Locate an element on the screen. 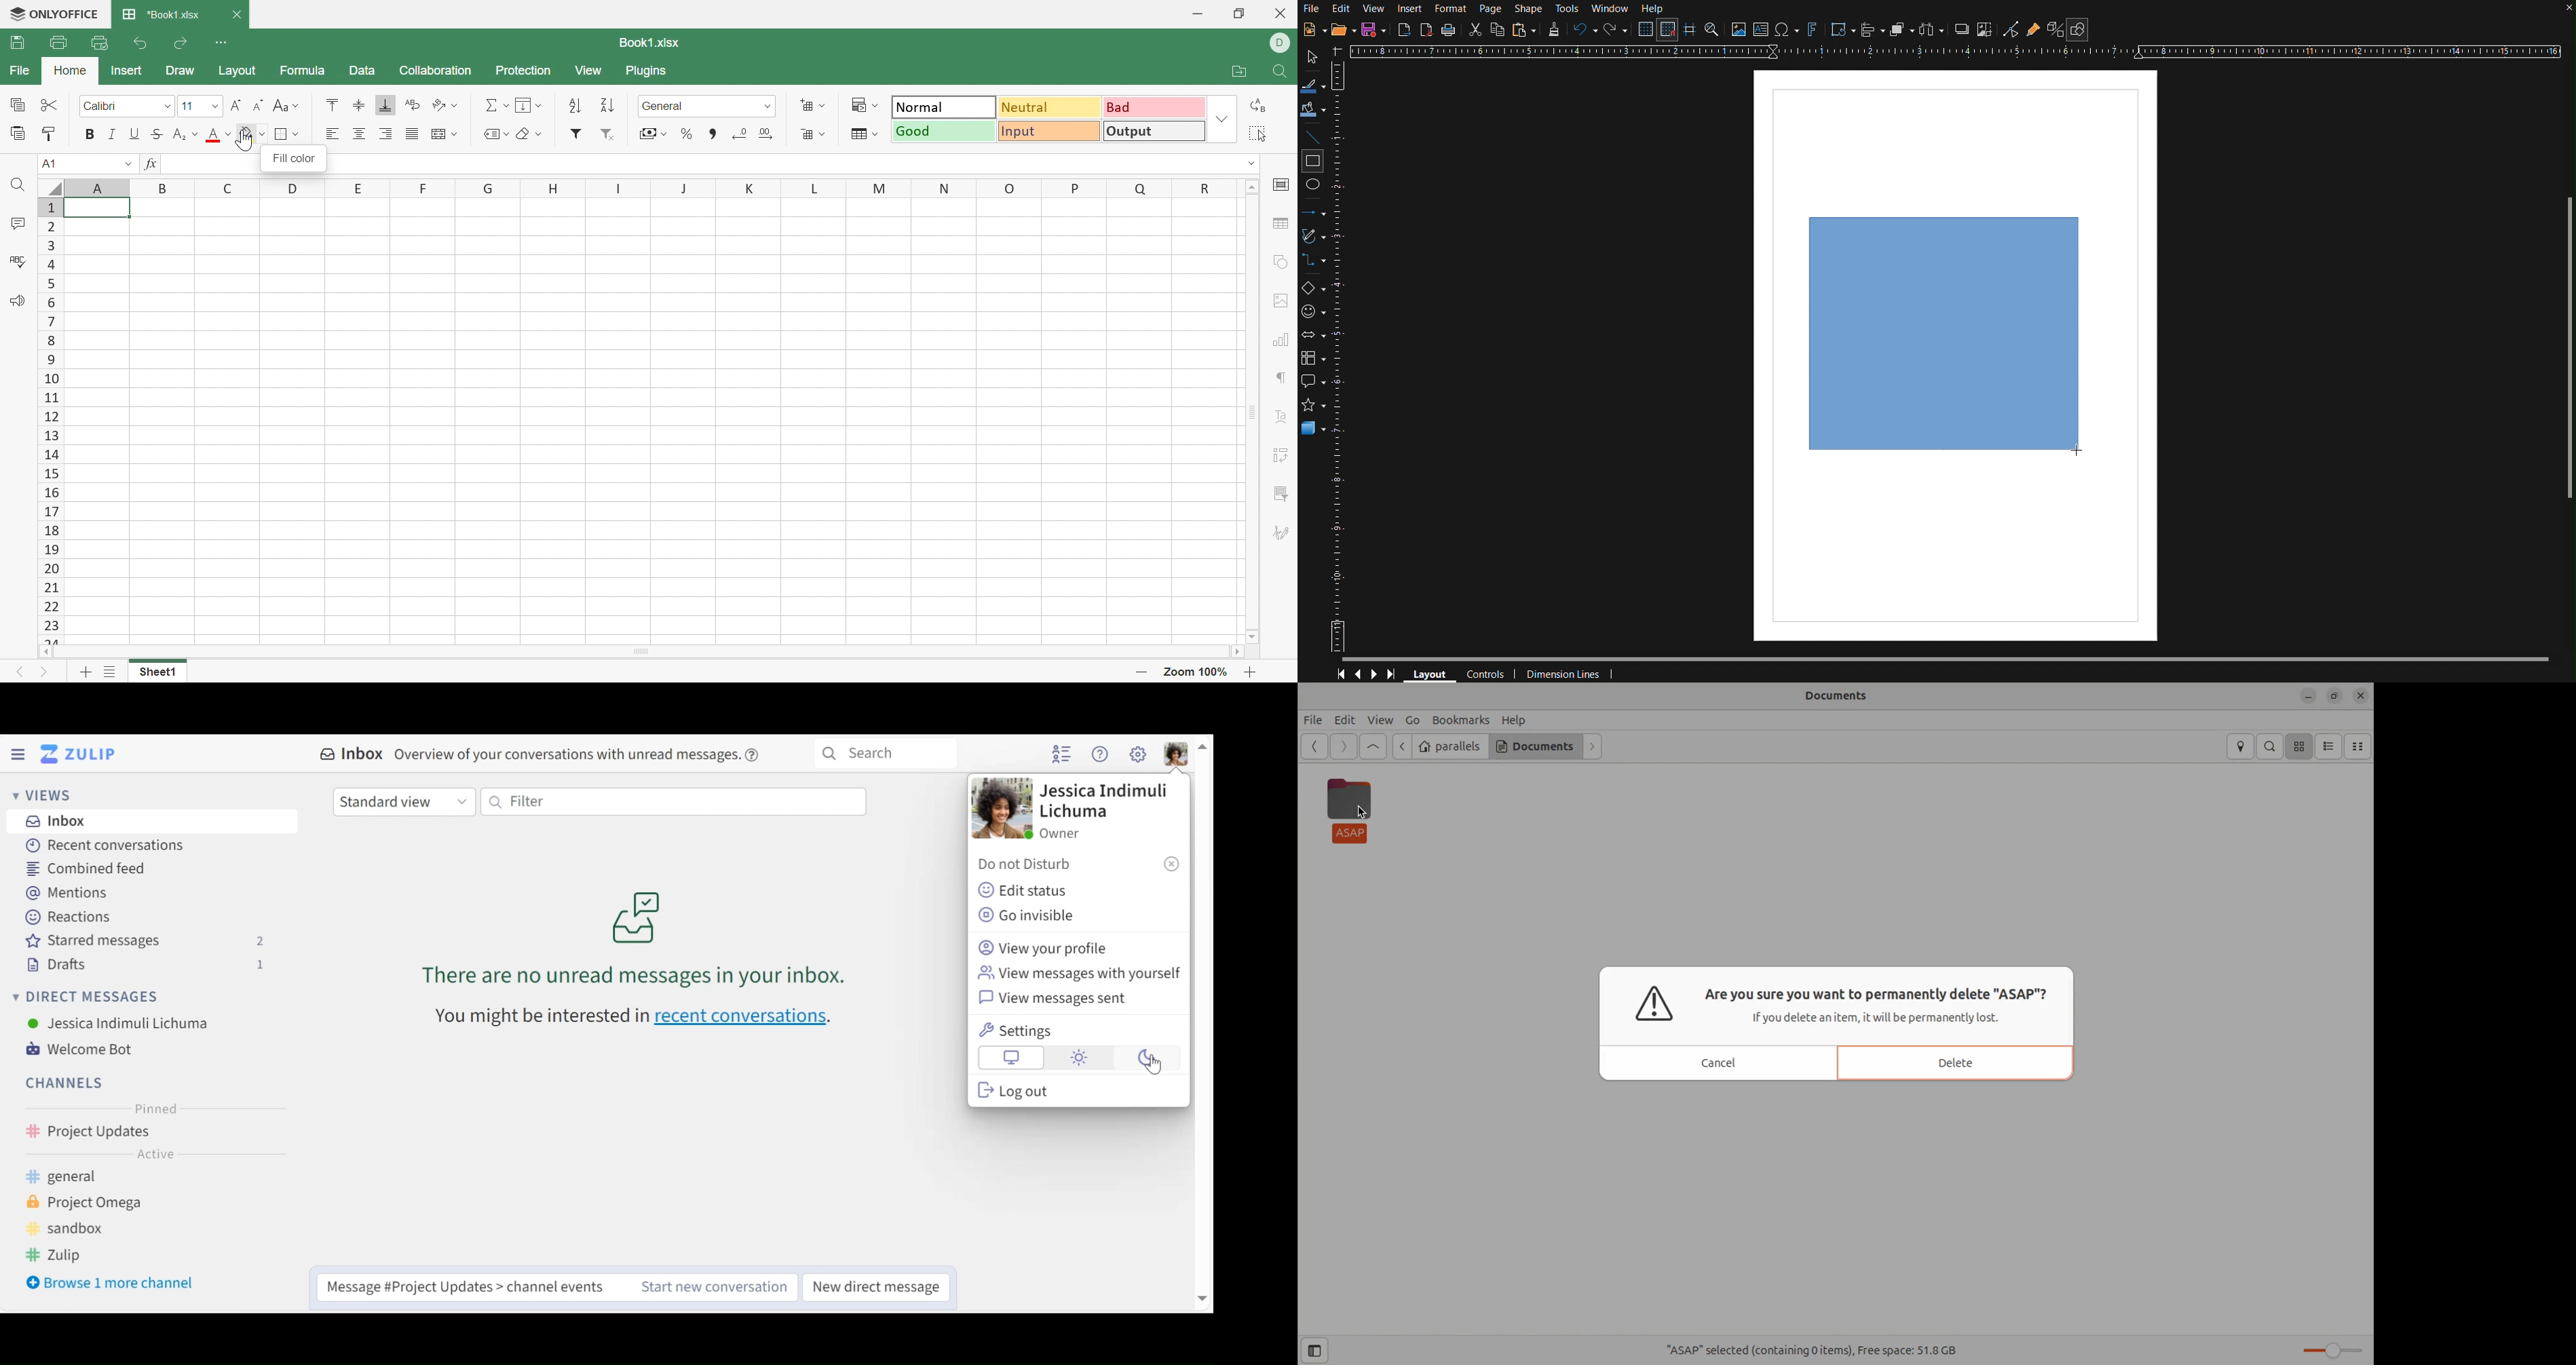 This screenshot has height=1372, width=2576. Minimize is located at coordinates (1196, 14).